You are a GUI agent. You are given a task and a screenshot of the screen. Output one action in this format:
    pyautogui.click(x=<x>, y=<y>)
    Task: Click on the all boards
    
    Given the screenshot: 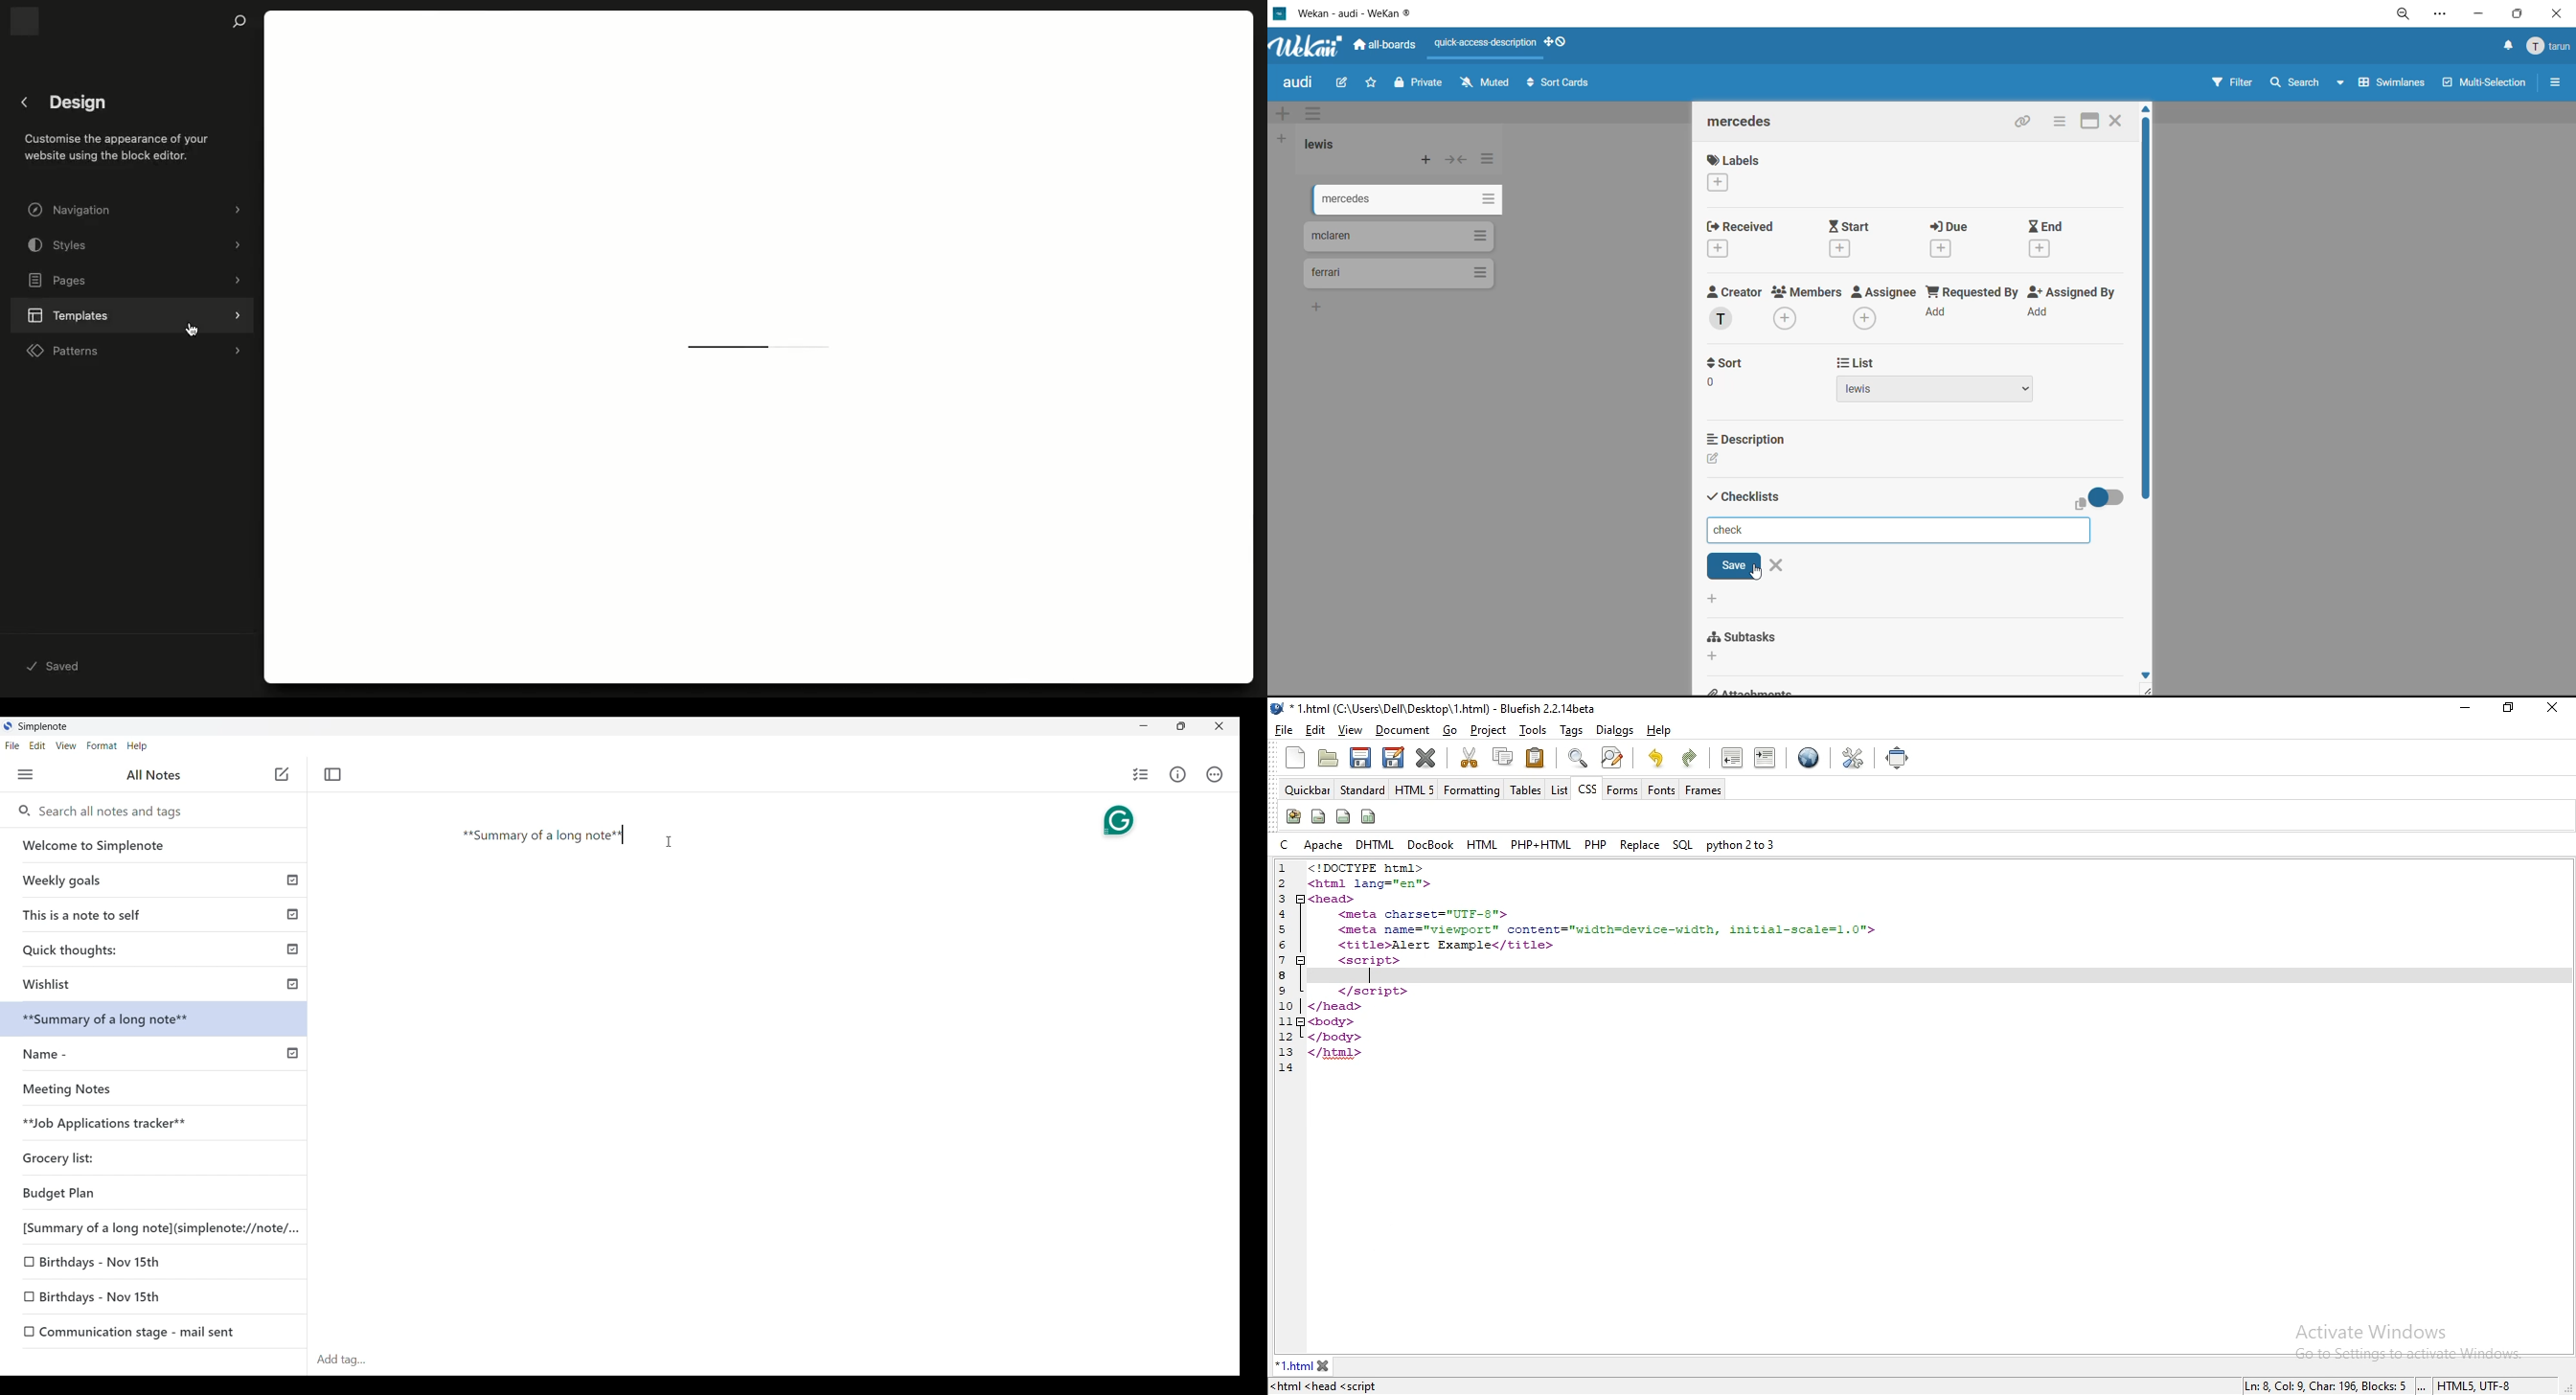 What is the action you would take?
    pyautogui.click(x=1387, y=47)
    